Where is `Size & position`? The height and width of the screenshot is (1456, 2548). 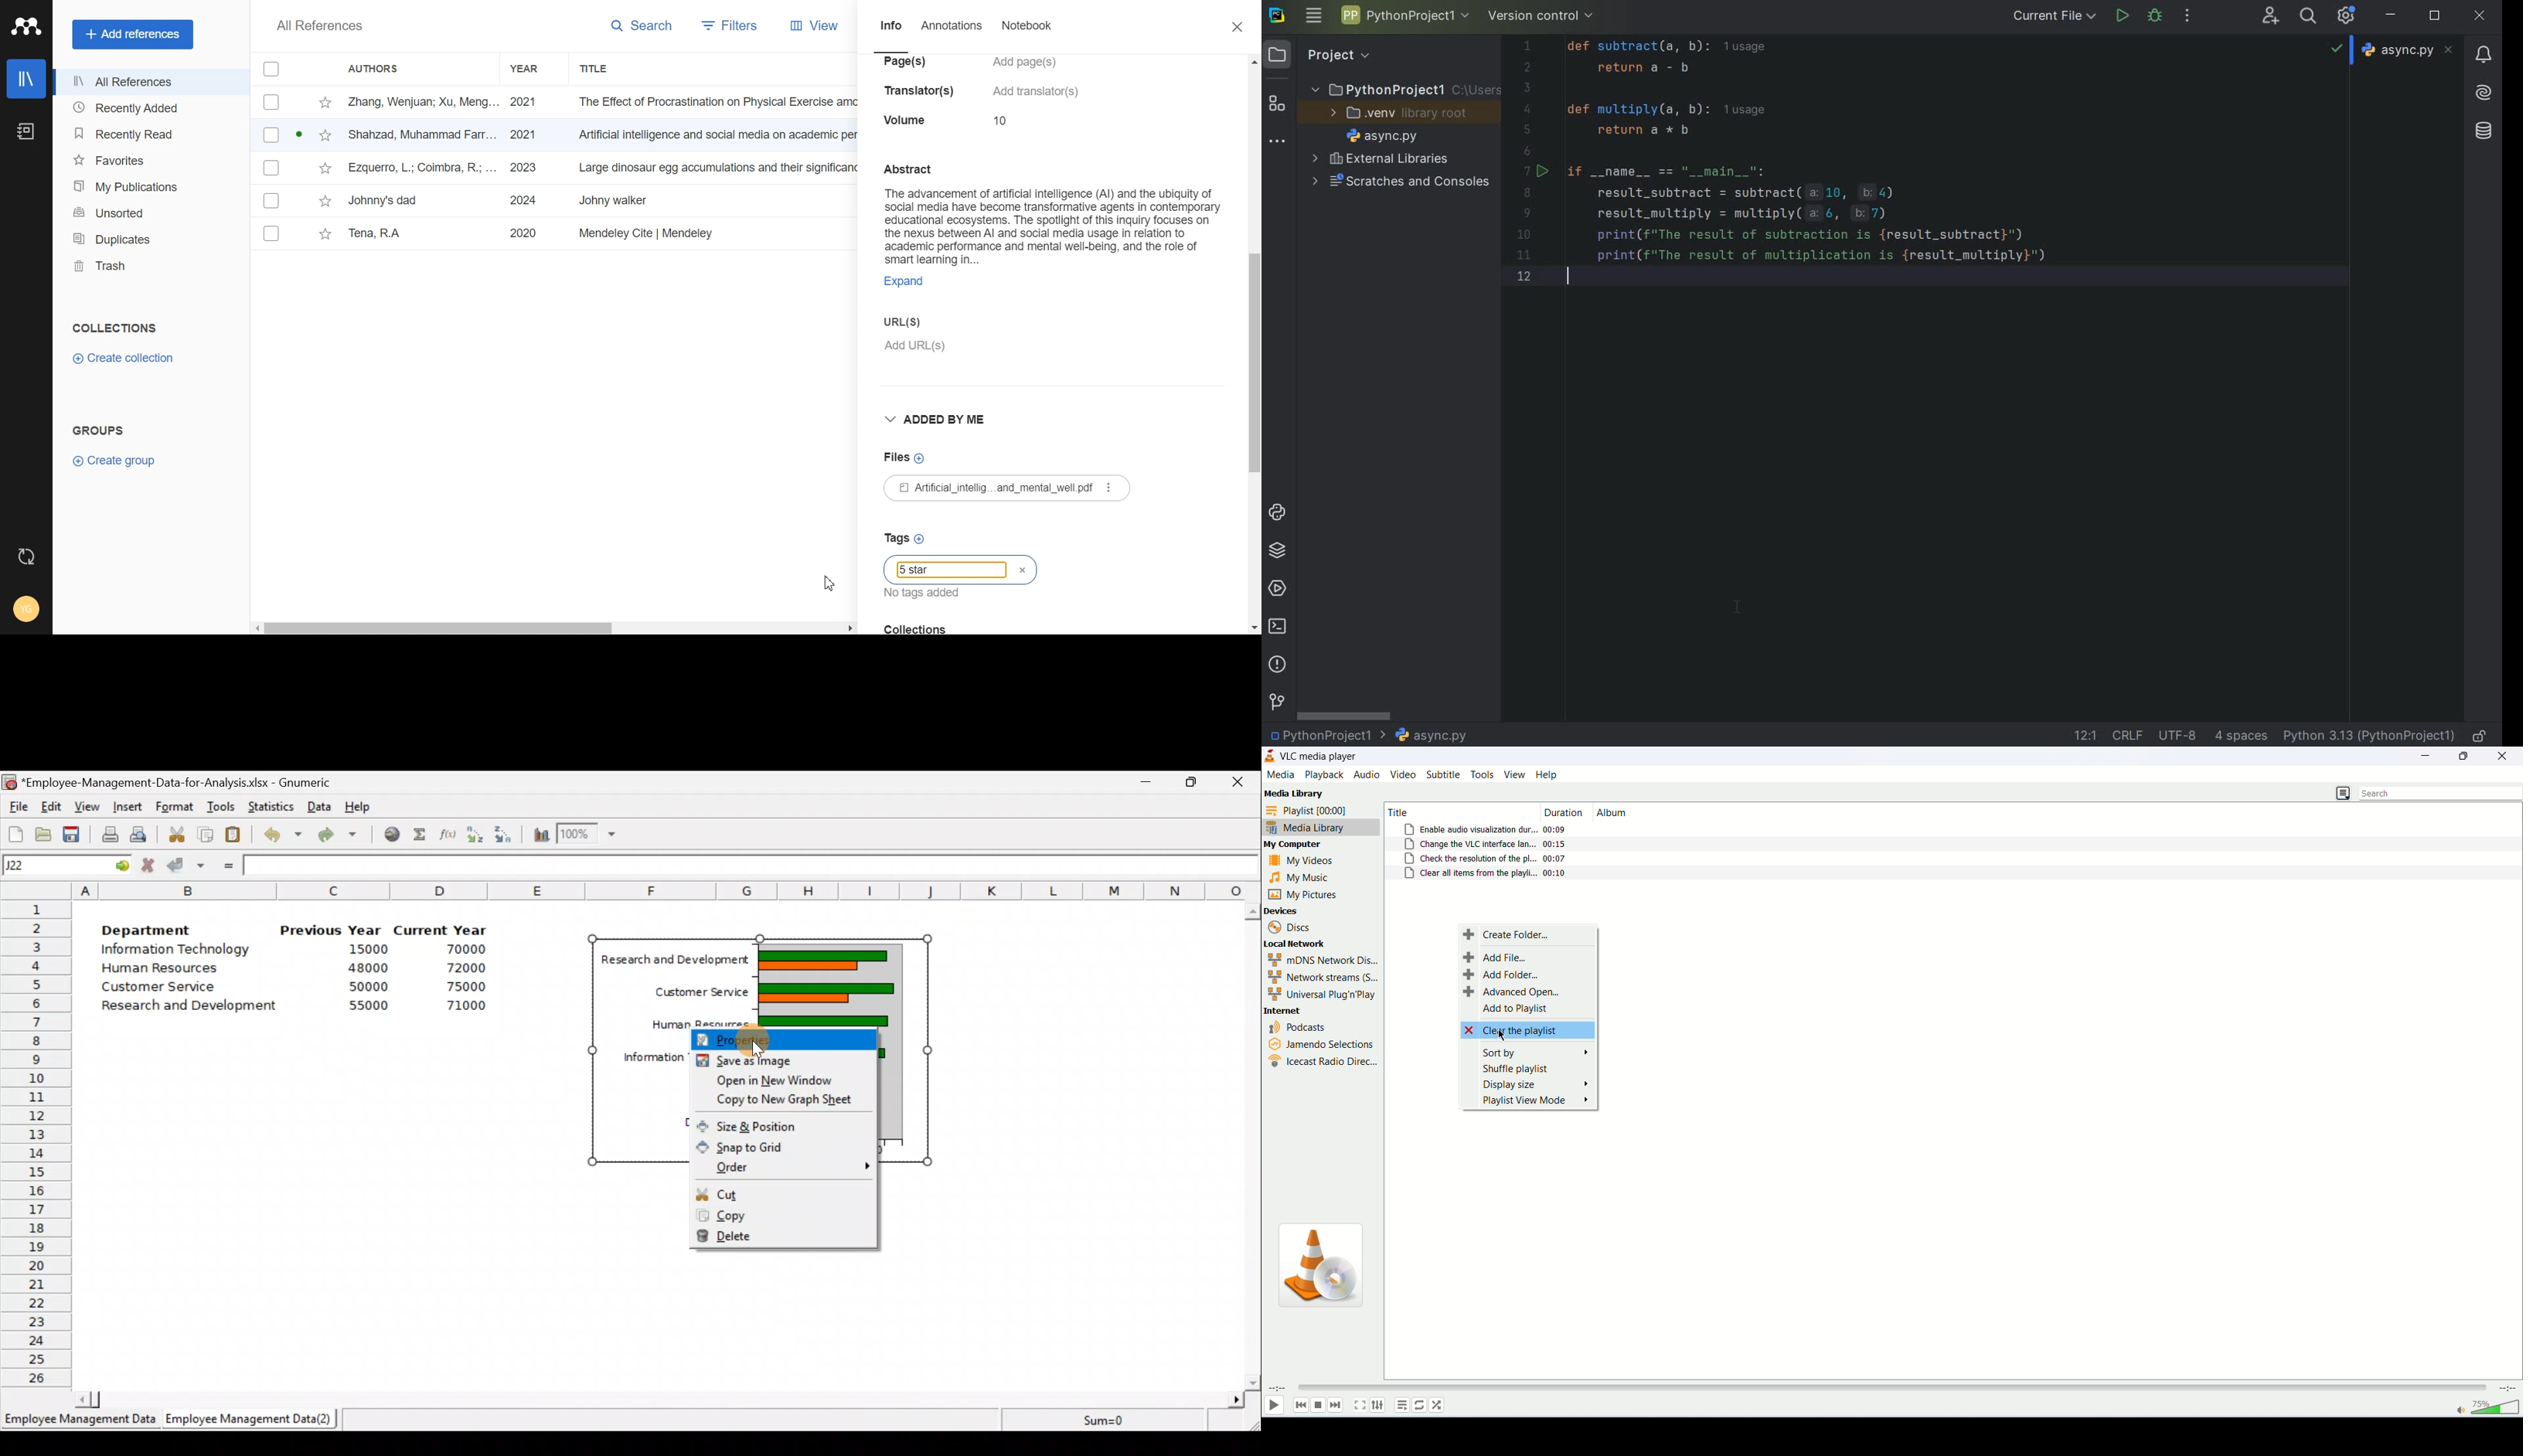 Size & position is located at coordinates (760, 1123).